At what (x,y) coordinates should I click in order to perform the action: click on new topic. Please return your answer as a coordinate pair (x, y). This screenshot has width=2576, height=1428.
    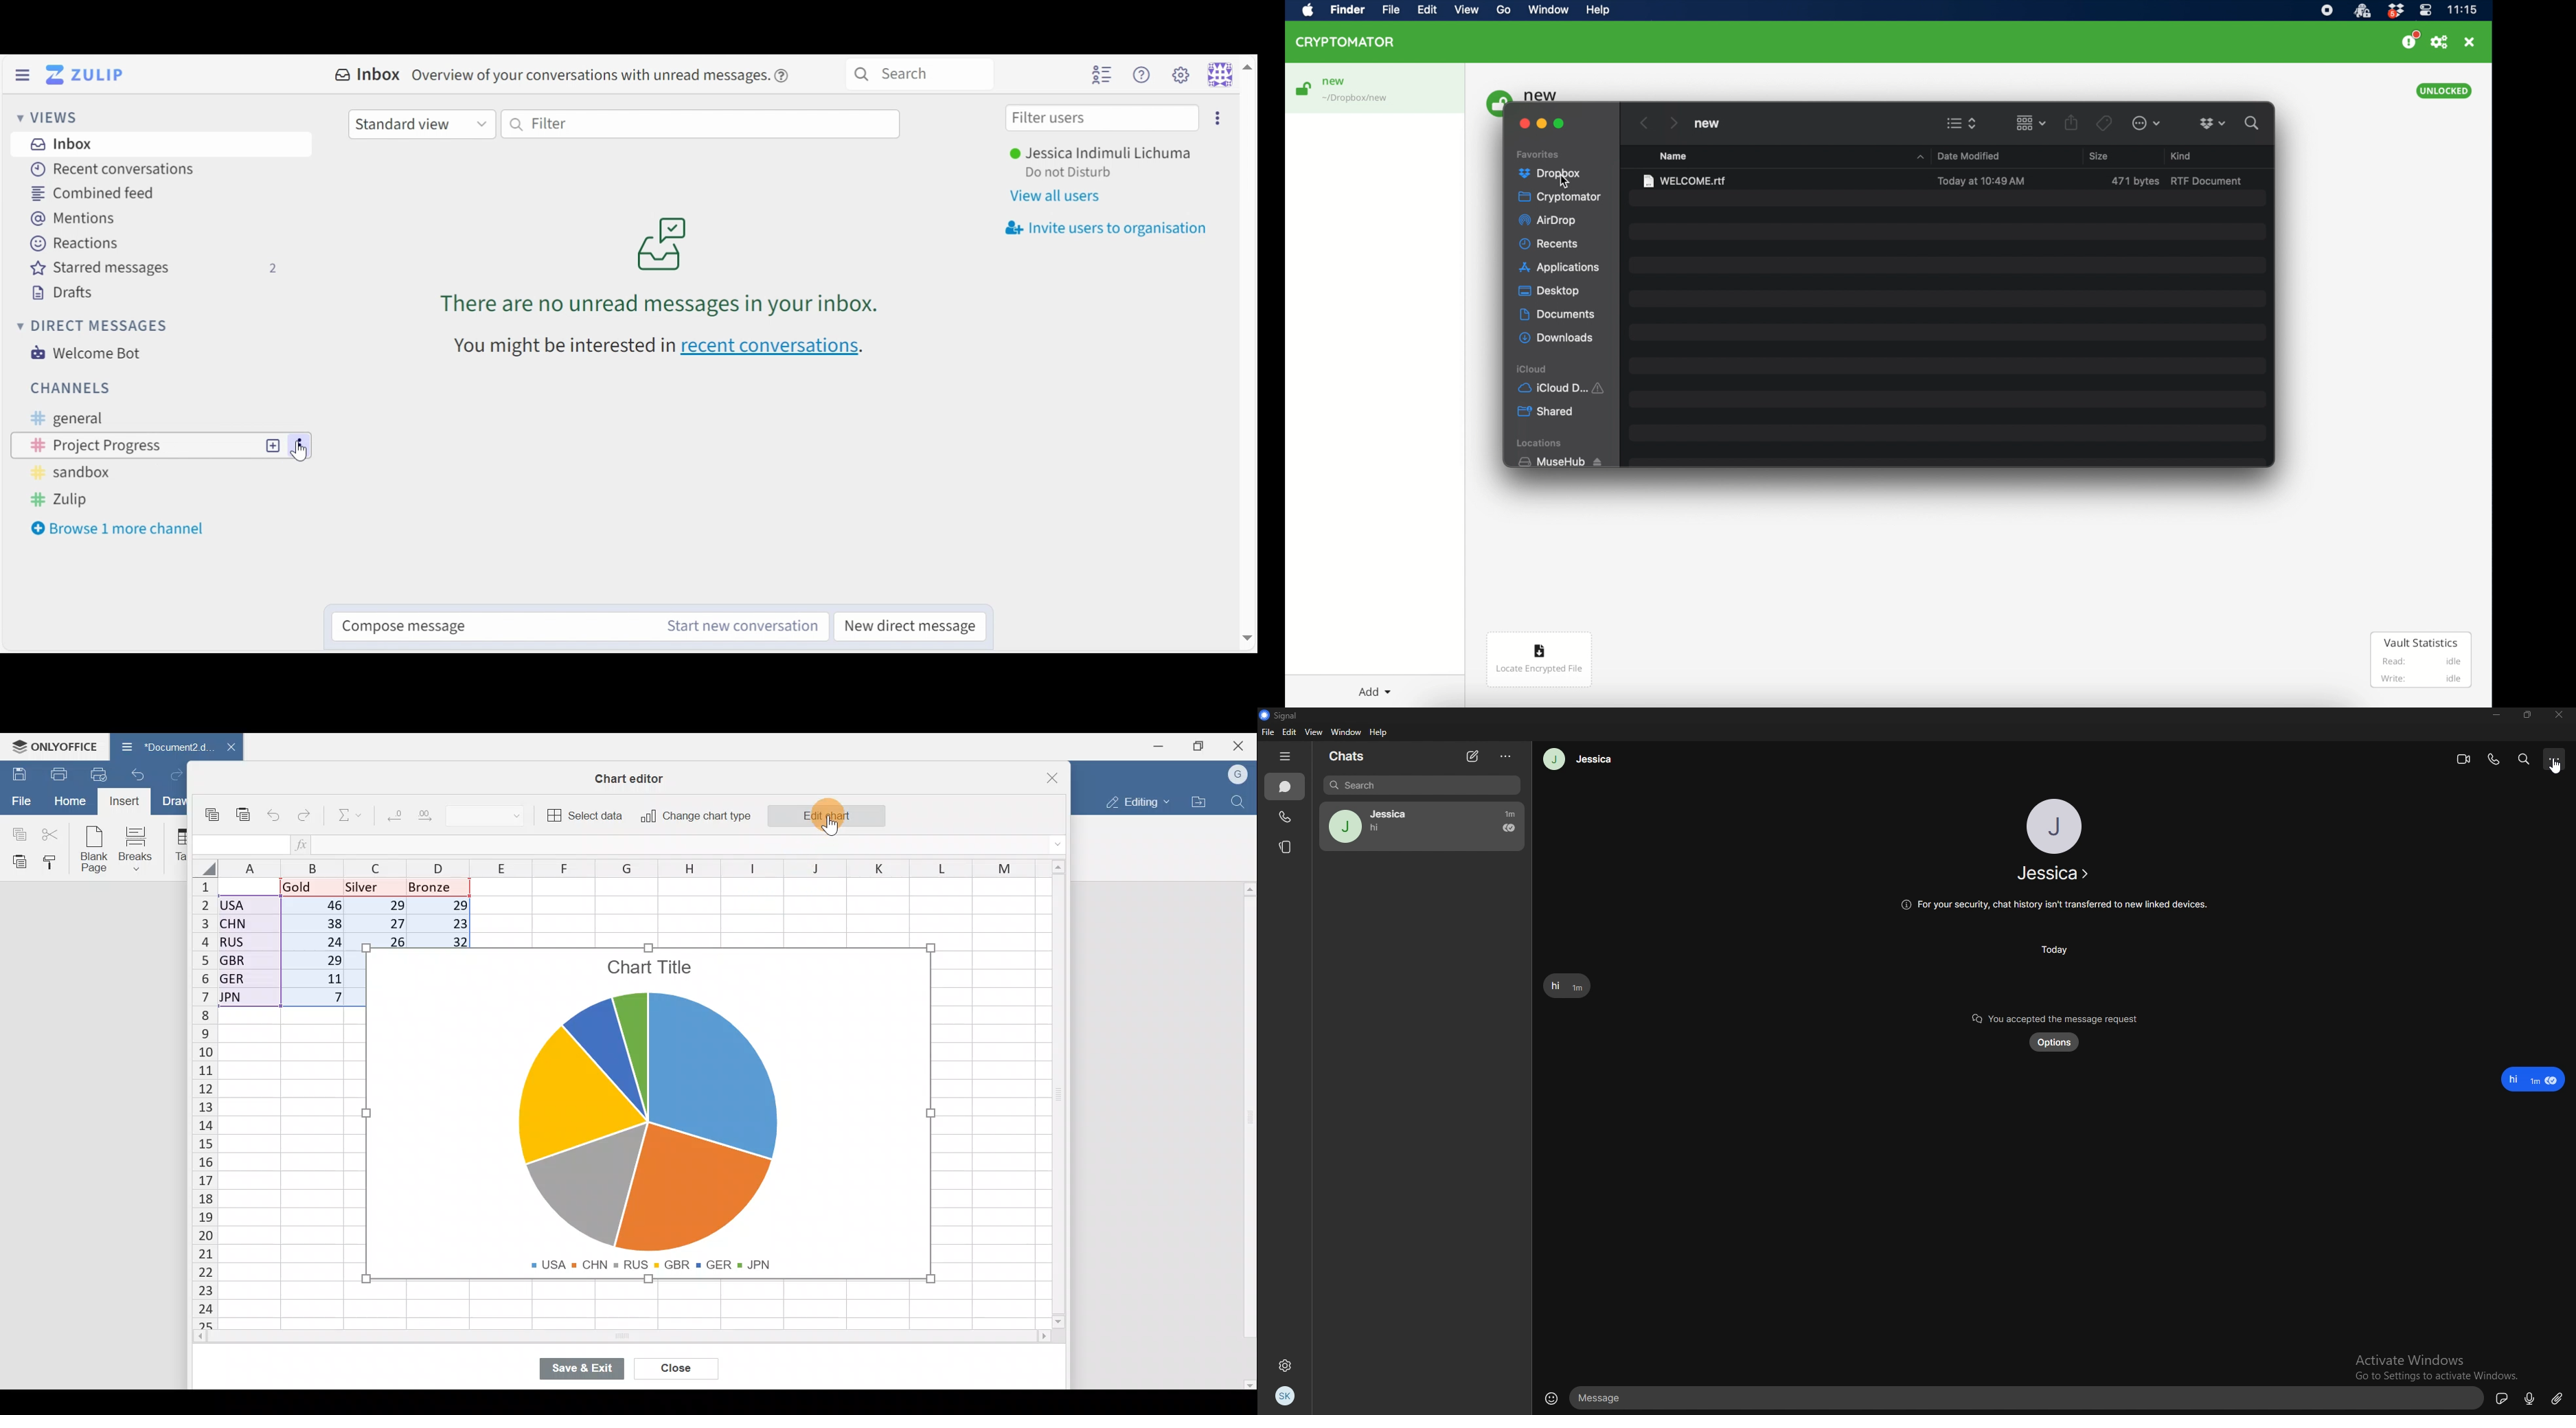
    Looking at the image, I should click on (276, 447).